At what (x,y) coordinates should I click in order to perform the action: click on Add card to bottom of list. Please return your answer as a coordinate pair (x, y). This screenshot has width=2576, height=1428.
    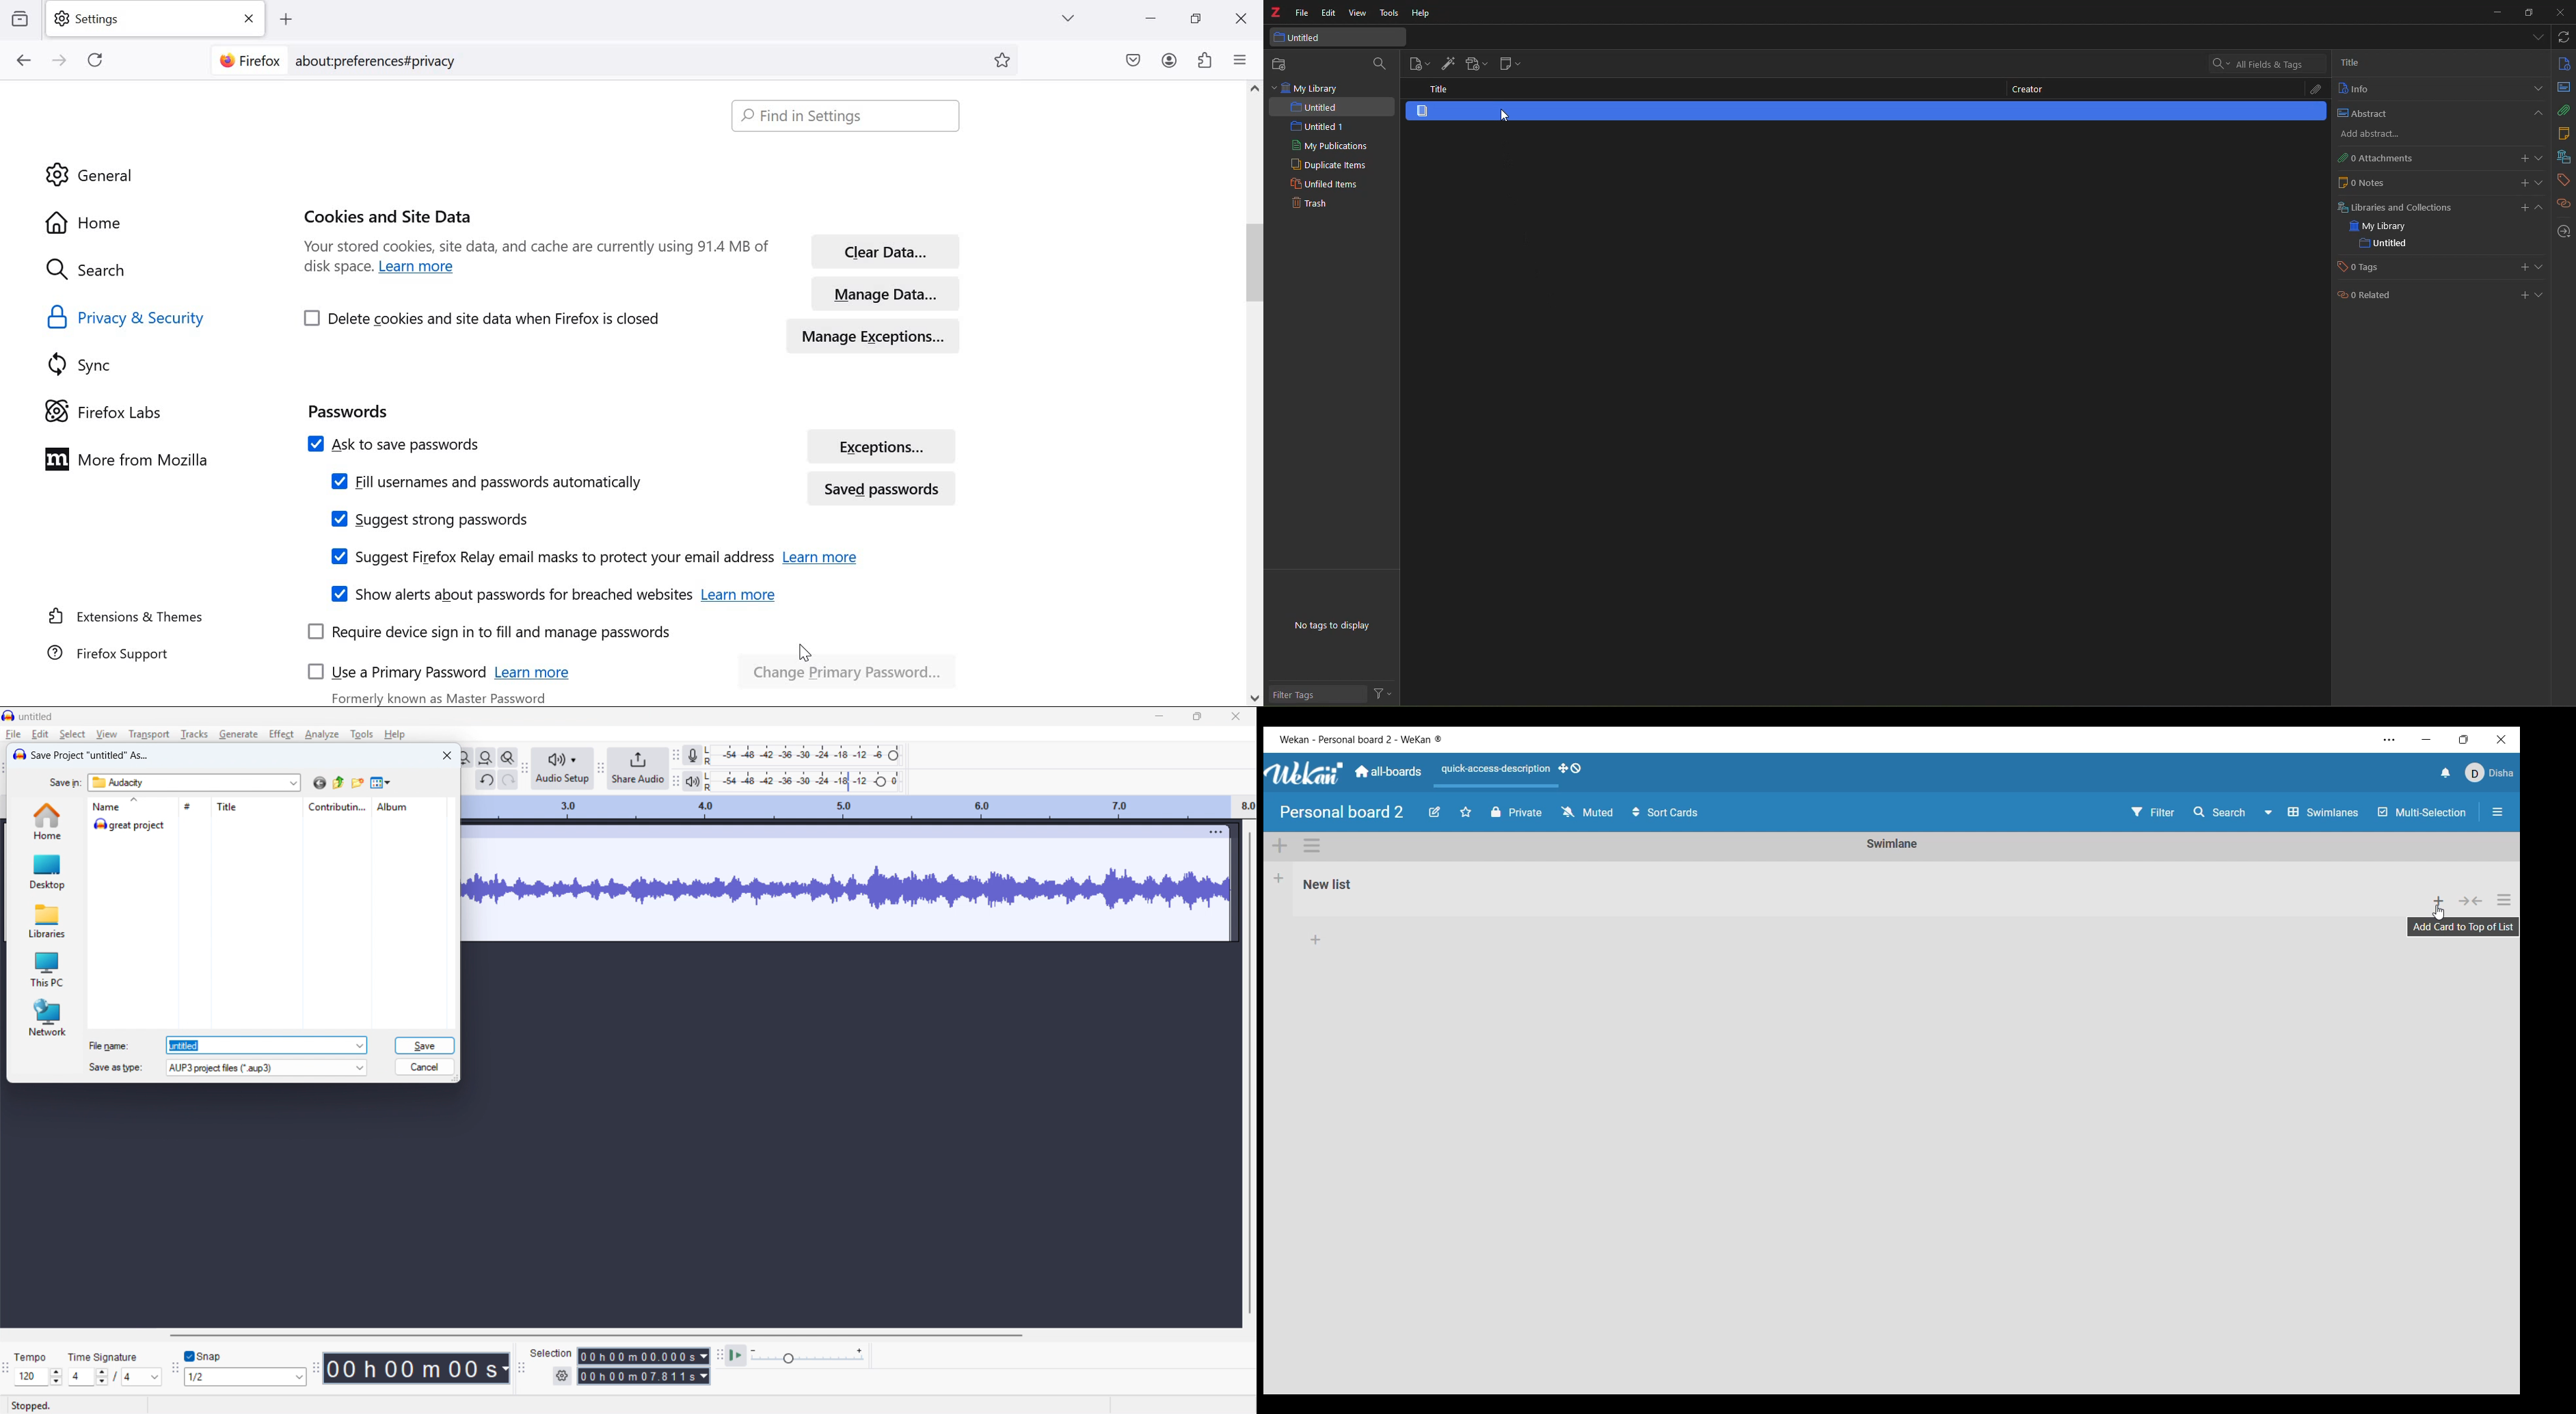
    Looking at the image, I should click on (1894, 941).